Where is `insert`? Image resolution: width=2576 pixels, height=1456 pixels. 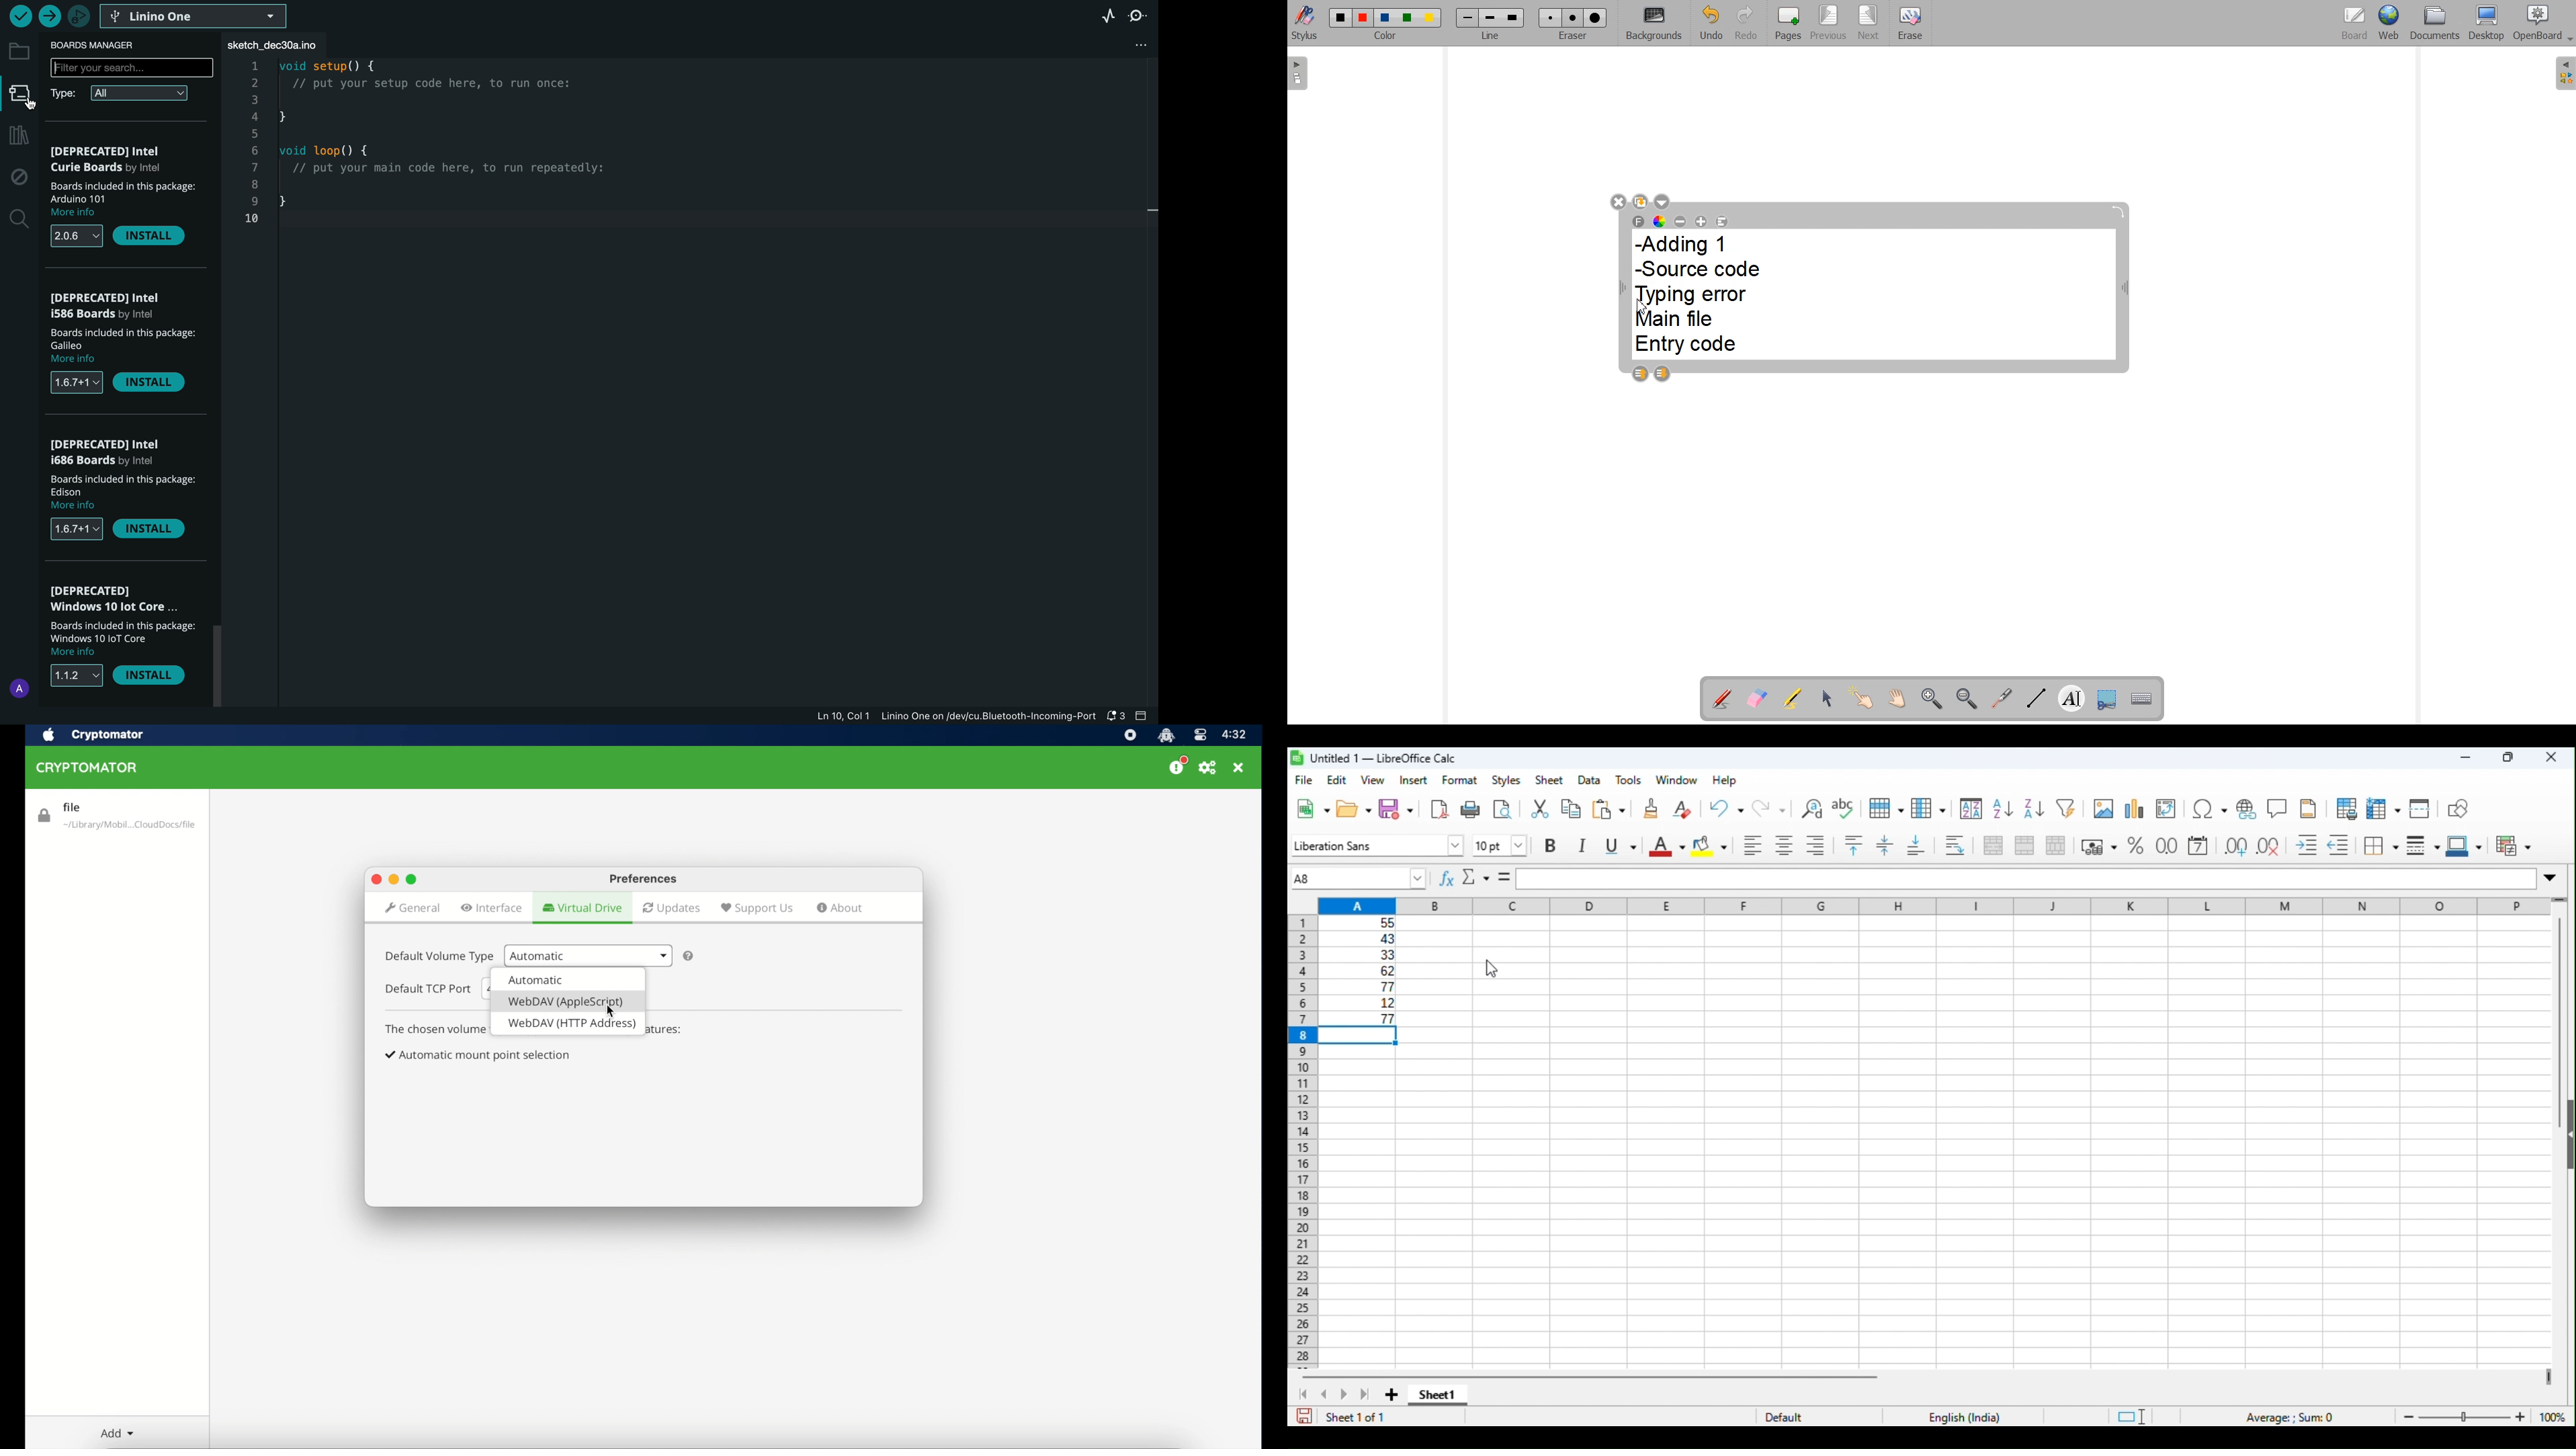
insert is located at coordinates (1413, 780).